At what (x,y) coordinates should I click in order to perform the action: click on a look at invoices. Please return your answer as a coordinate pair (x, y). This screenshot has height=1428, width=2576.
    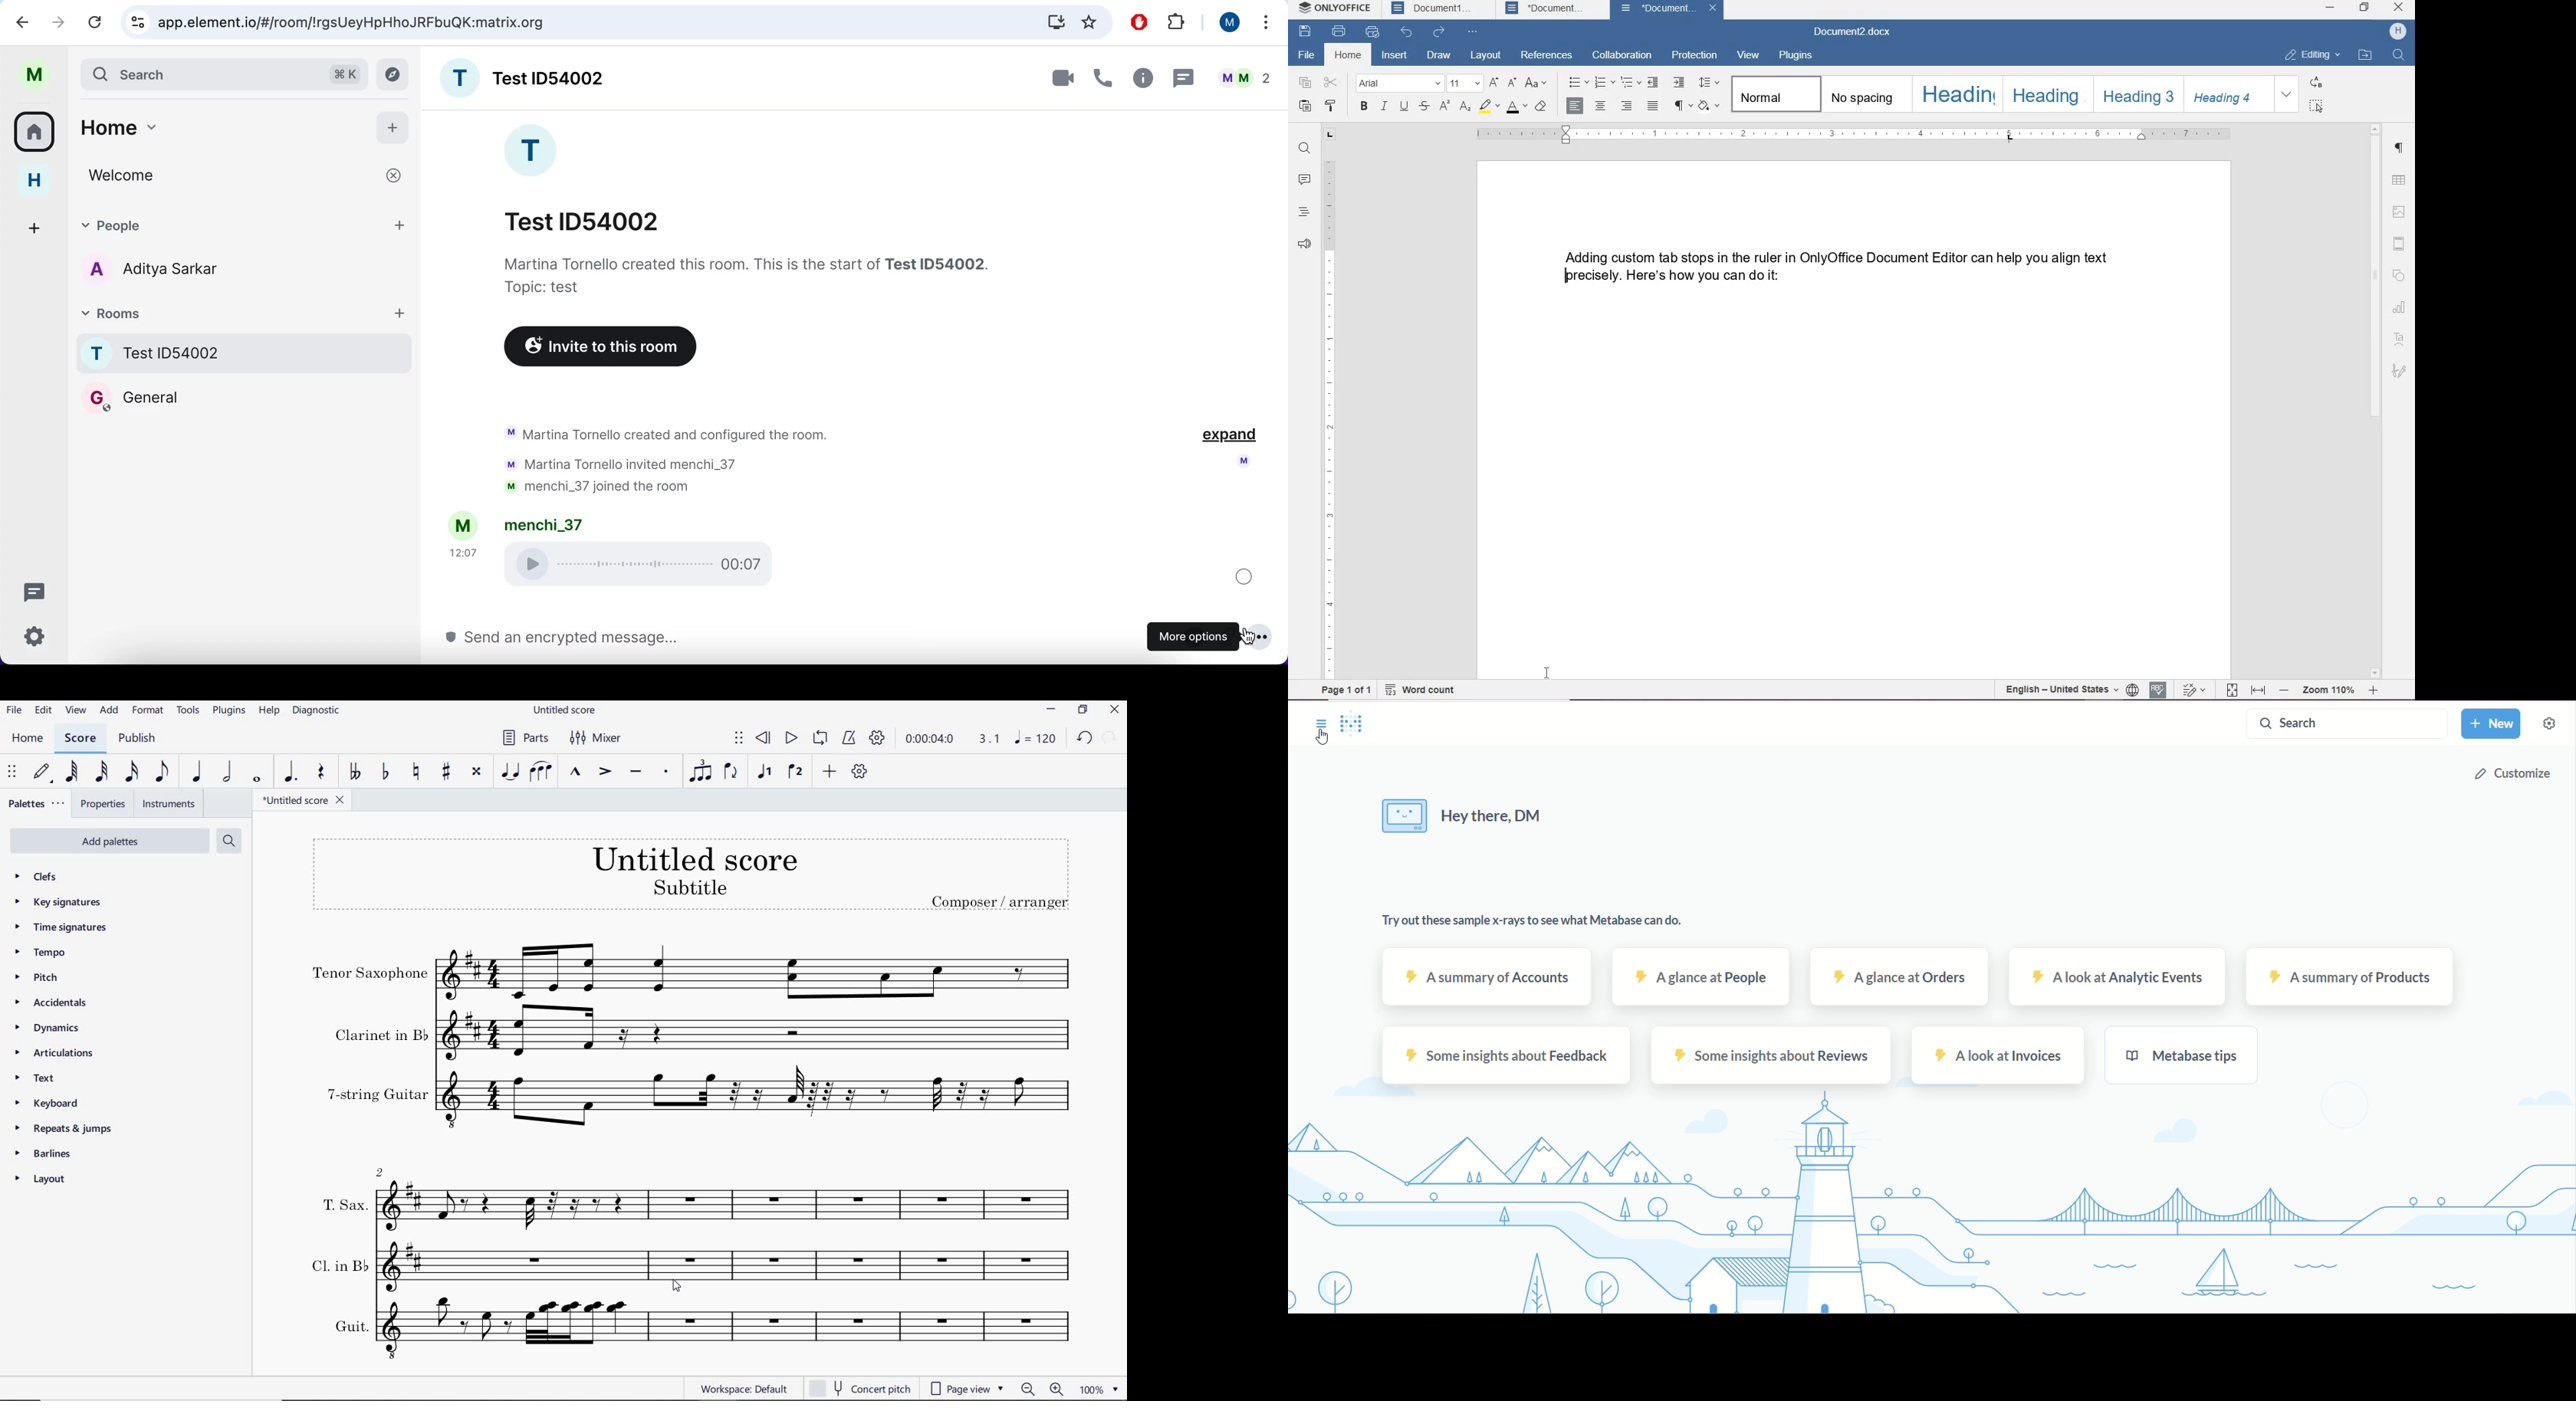
    Looking at the image, I should click on (1998, 1056).